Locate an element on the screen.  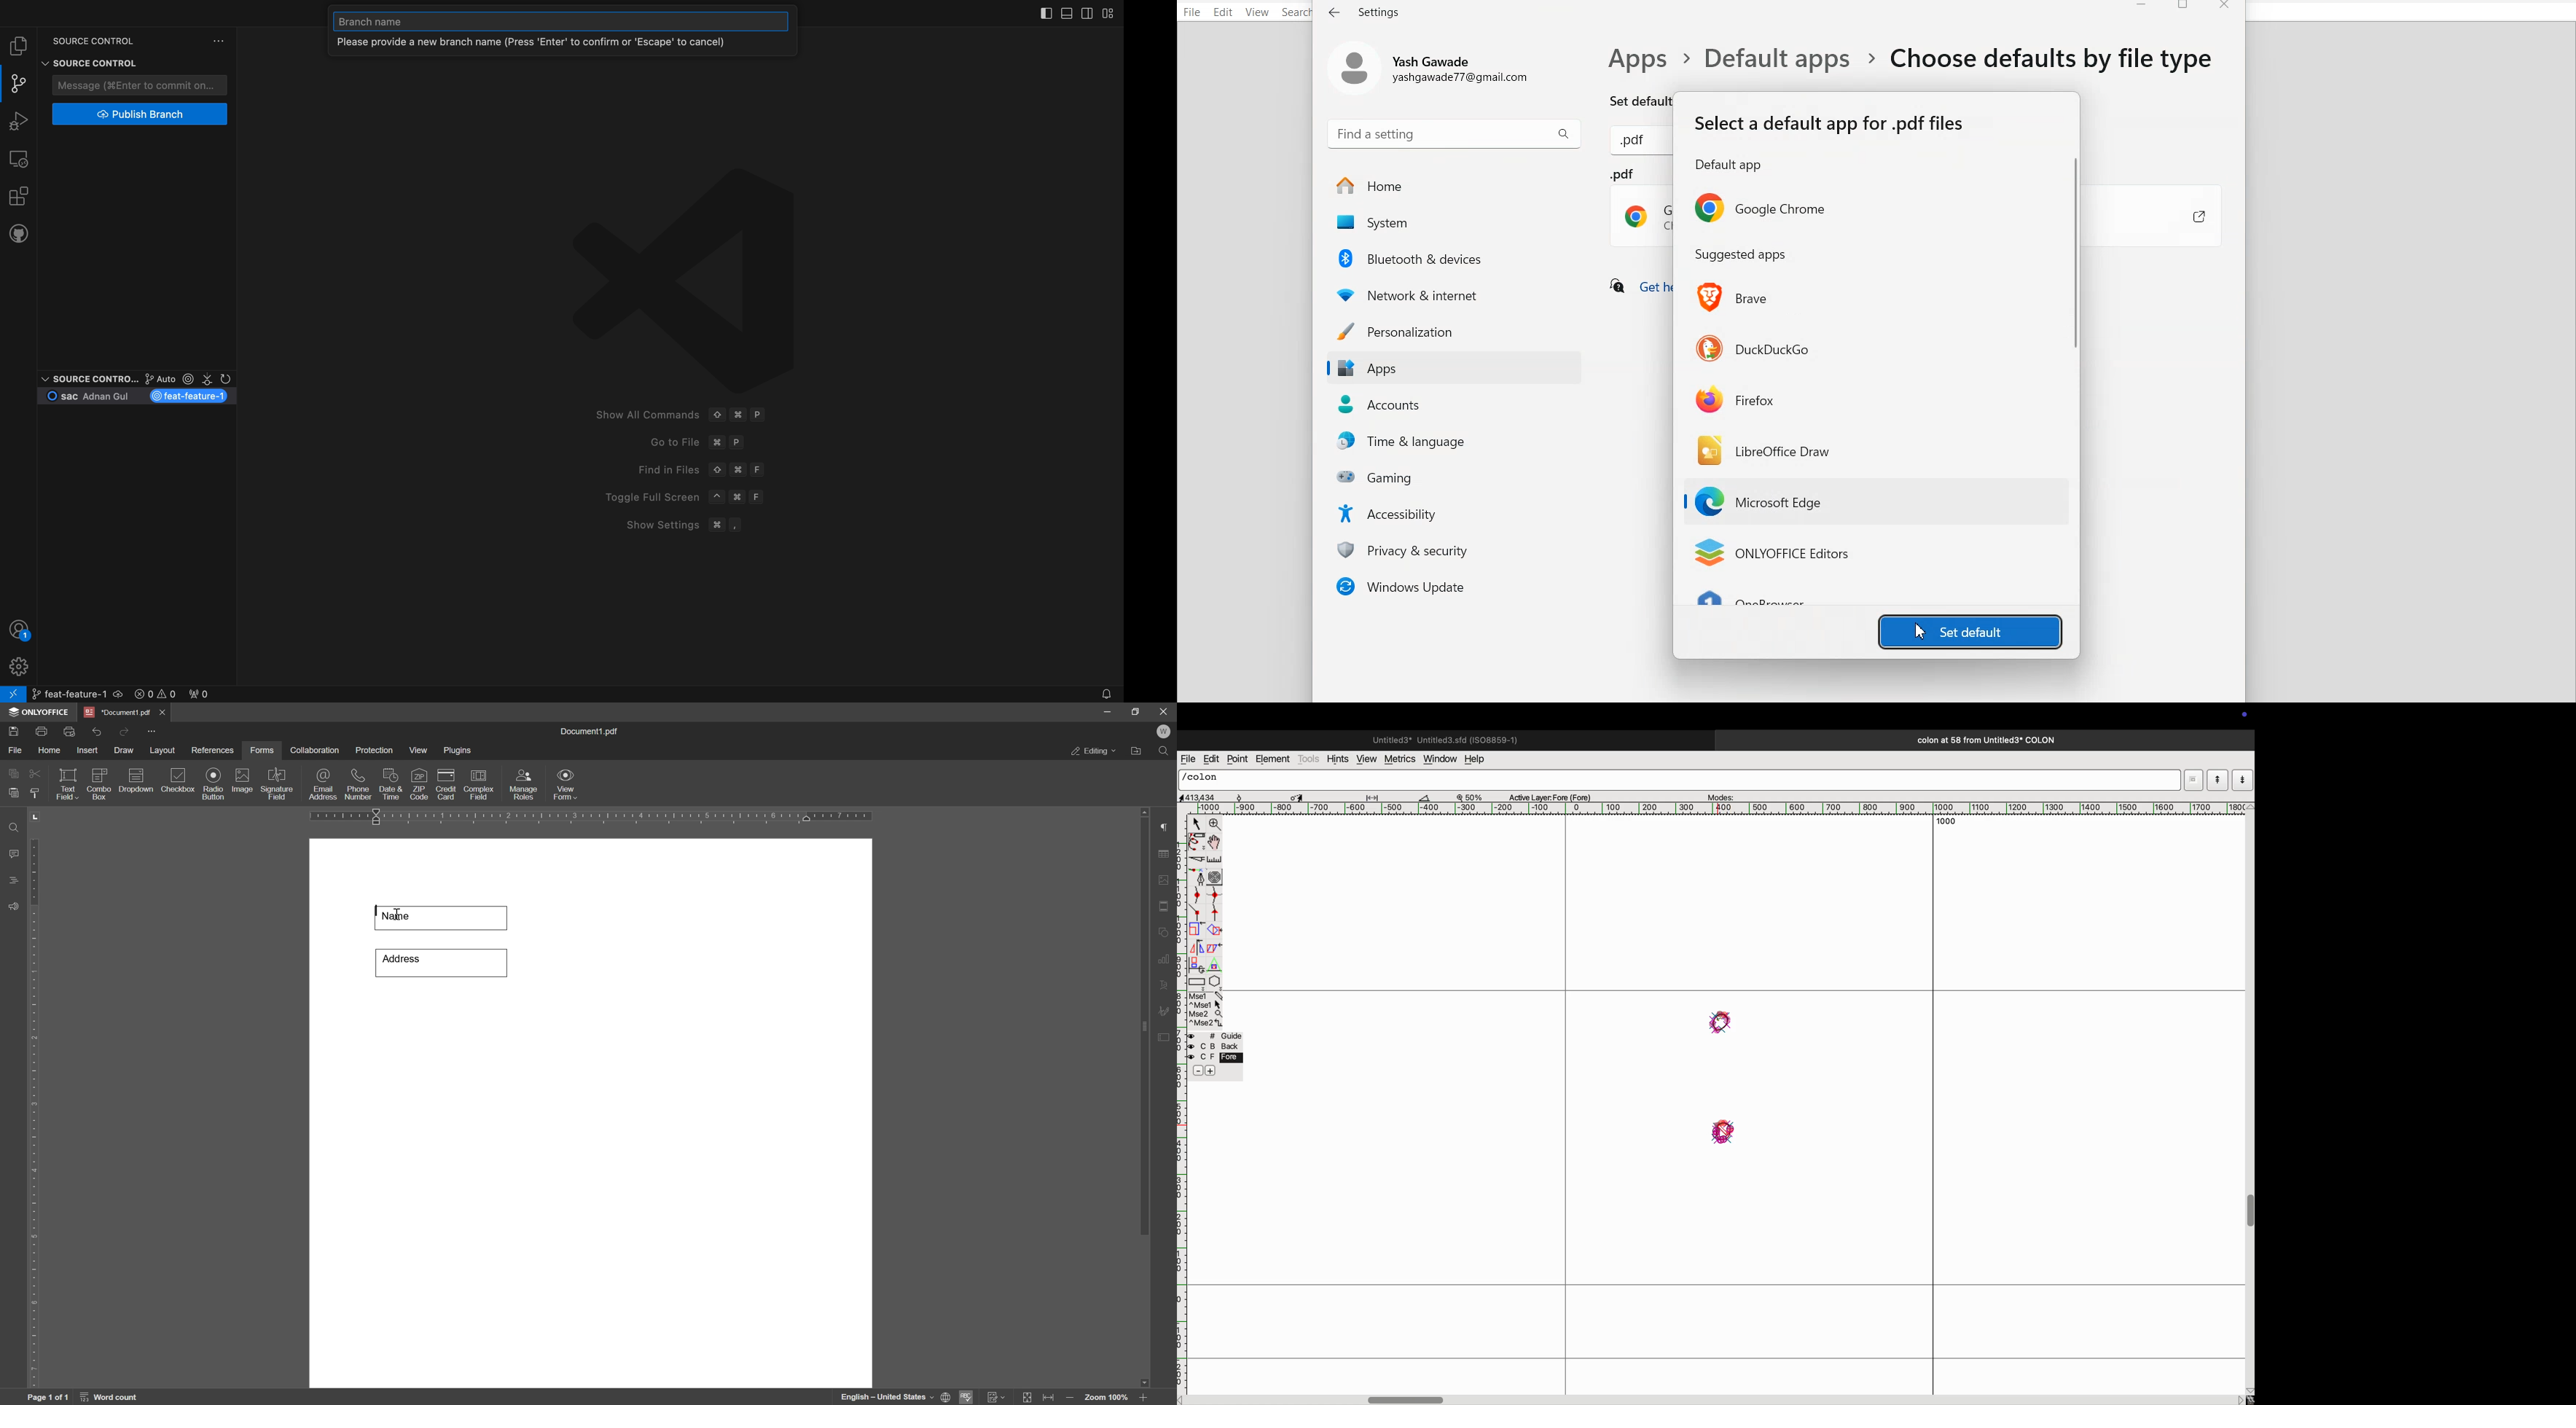
pentagon is located at coordinates (1215, 974).